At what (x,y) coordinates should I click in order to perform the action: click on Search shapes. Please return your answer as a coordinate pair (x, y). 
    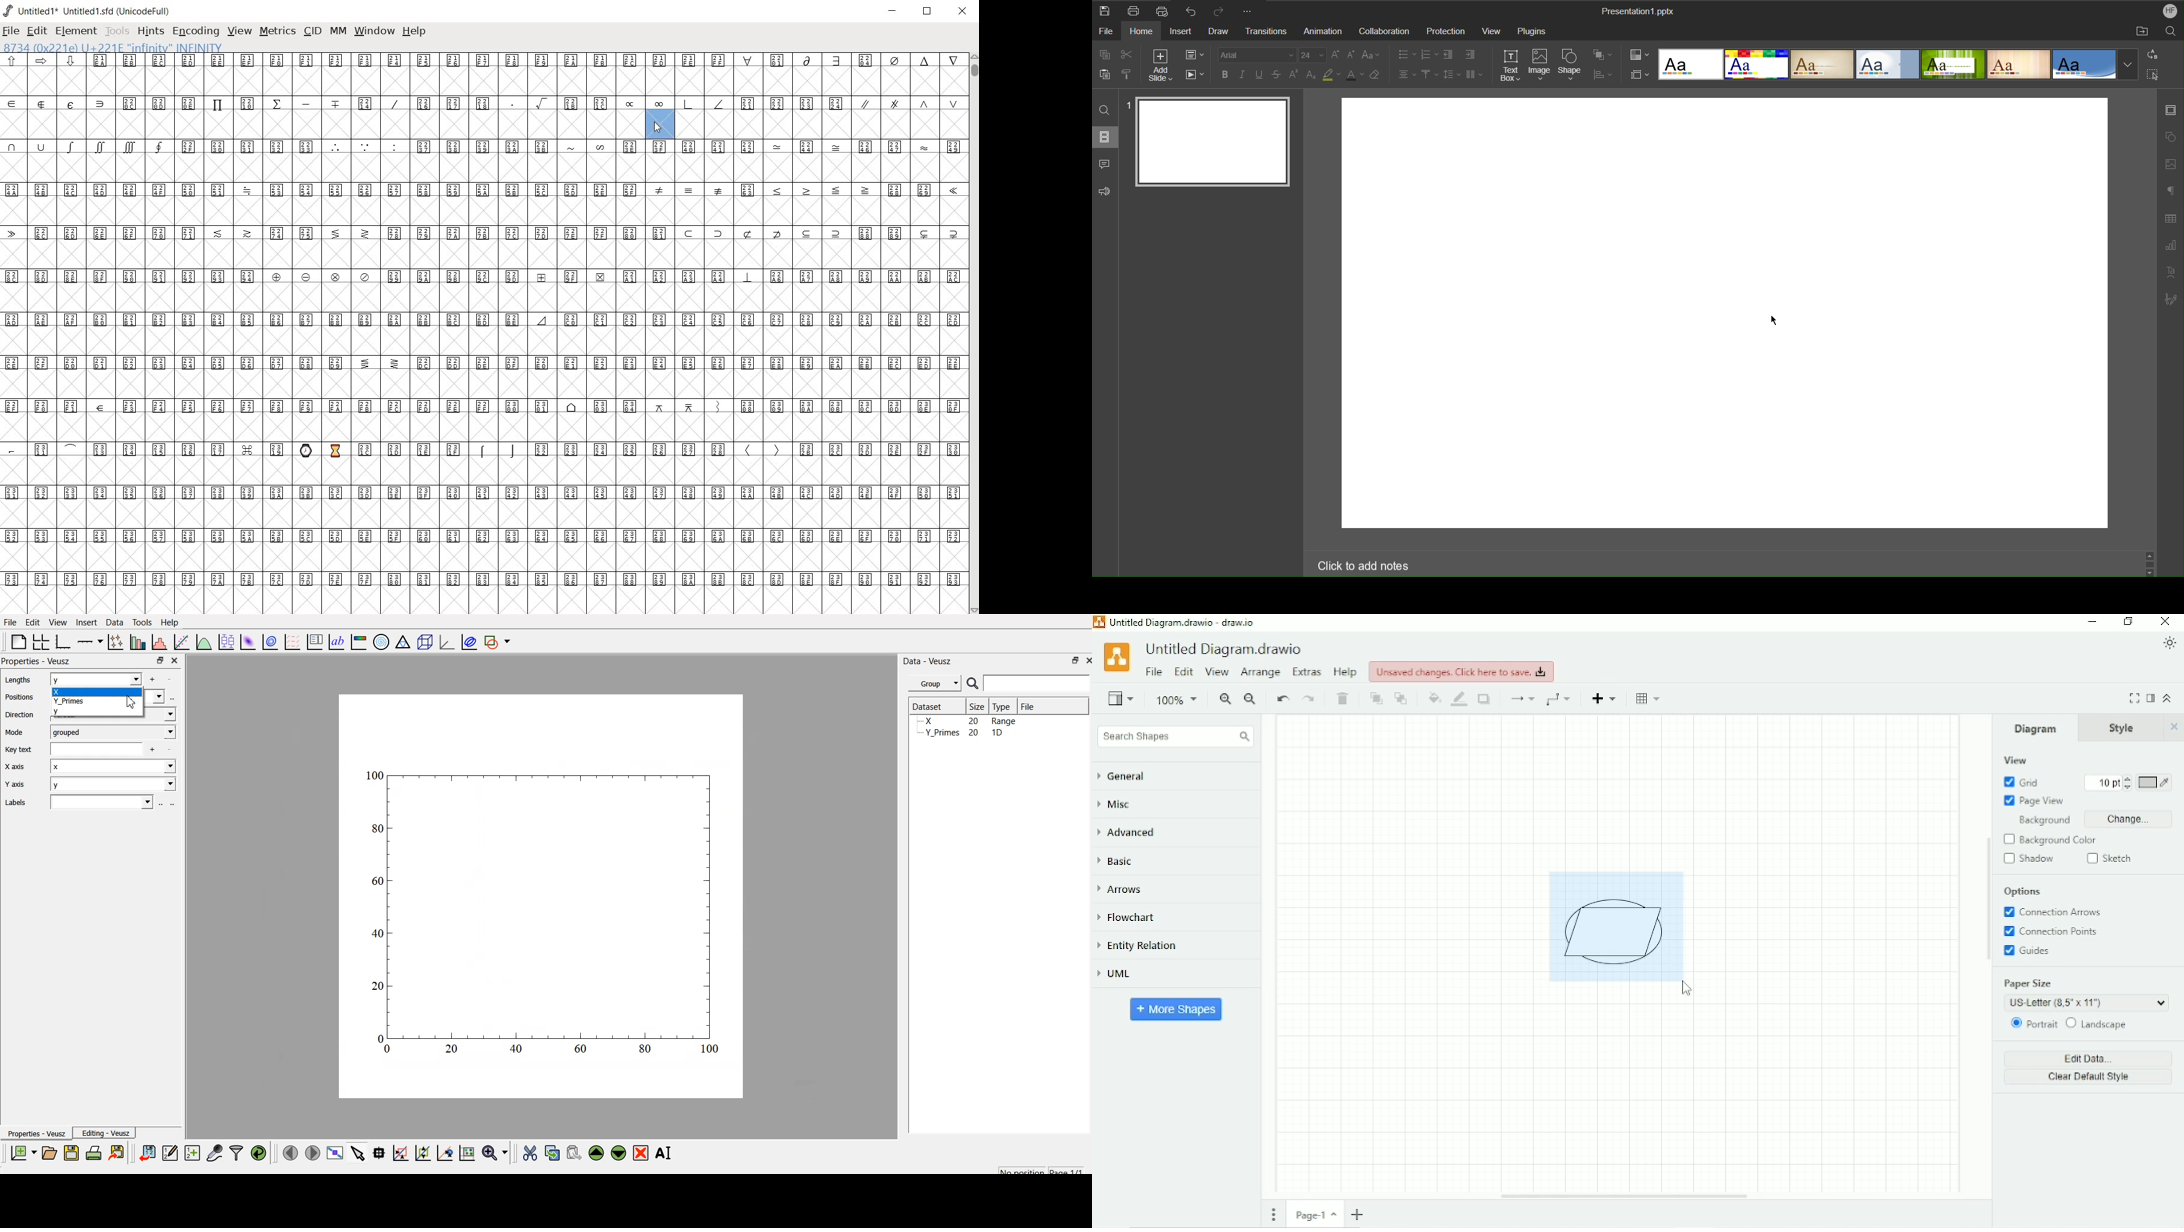
    Looking at the image, I should click on (1175, 737).